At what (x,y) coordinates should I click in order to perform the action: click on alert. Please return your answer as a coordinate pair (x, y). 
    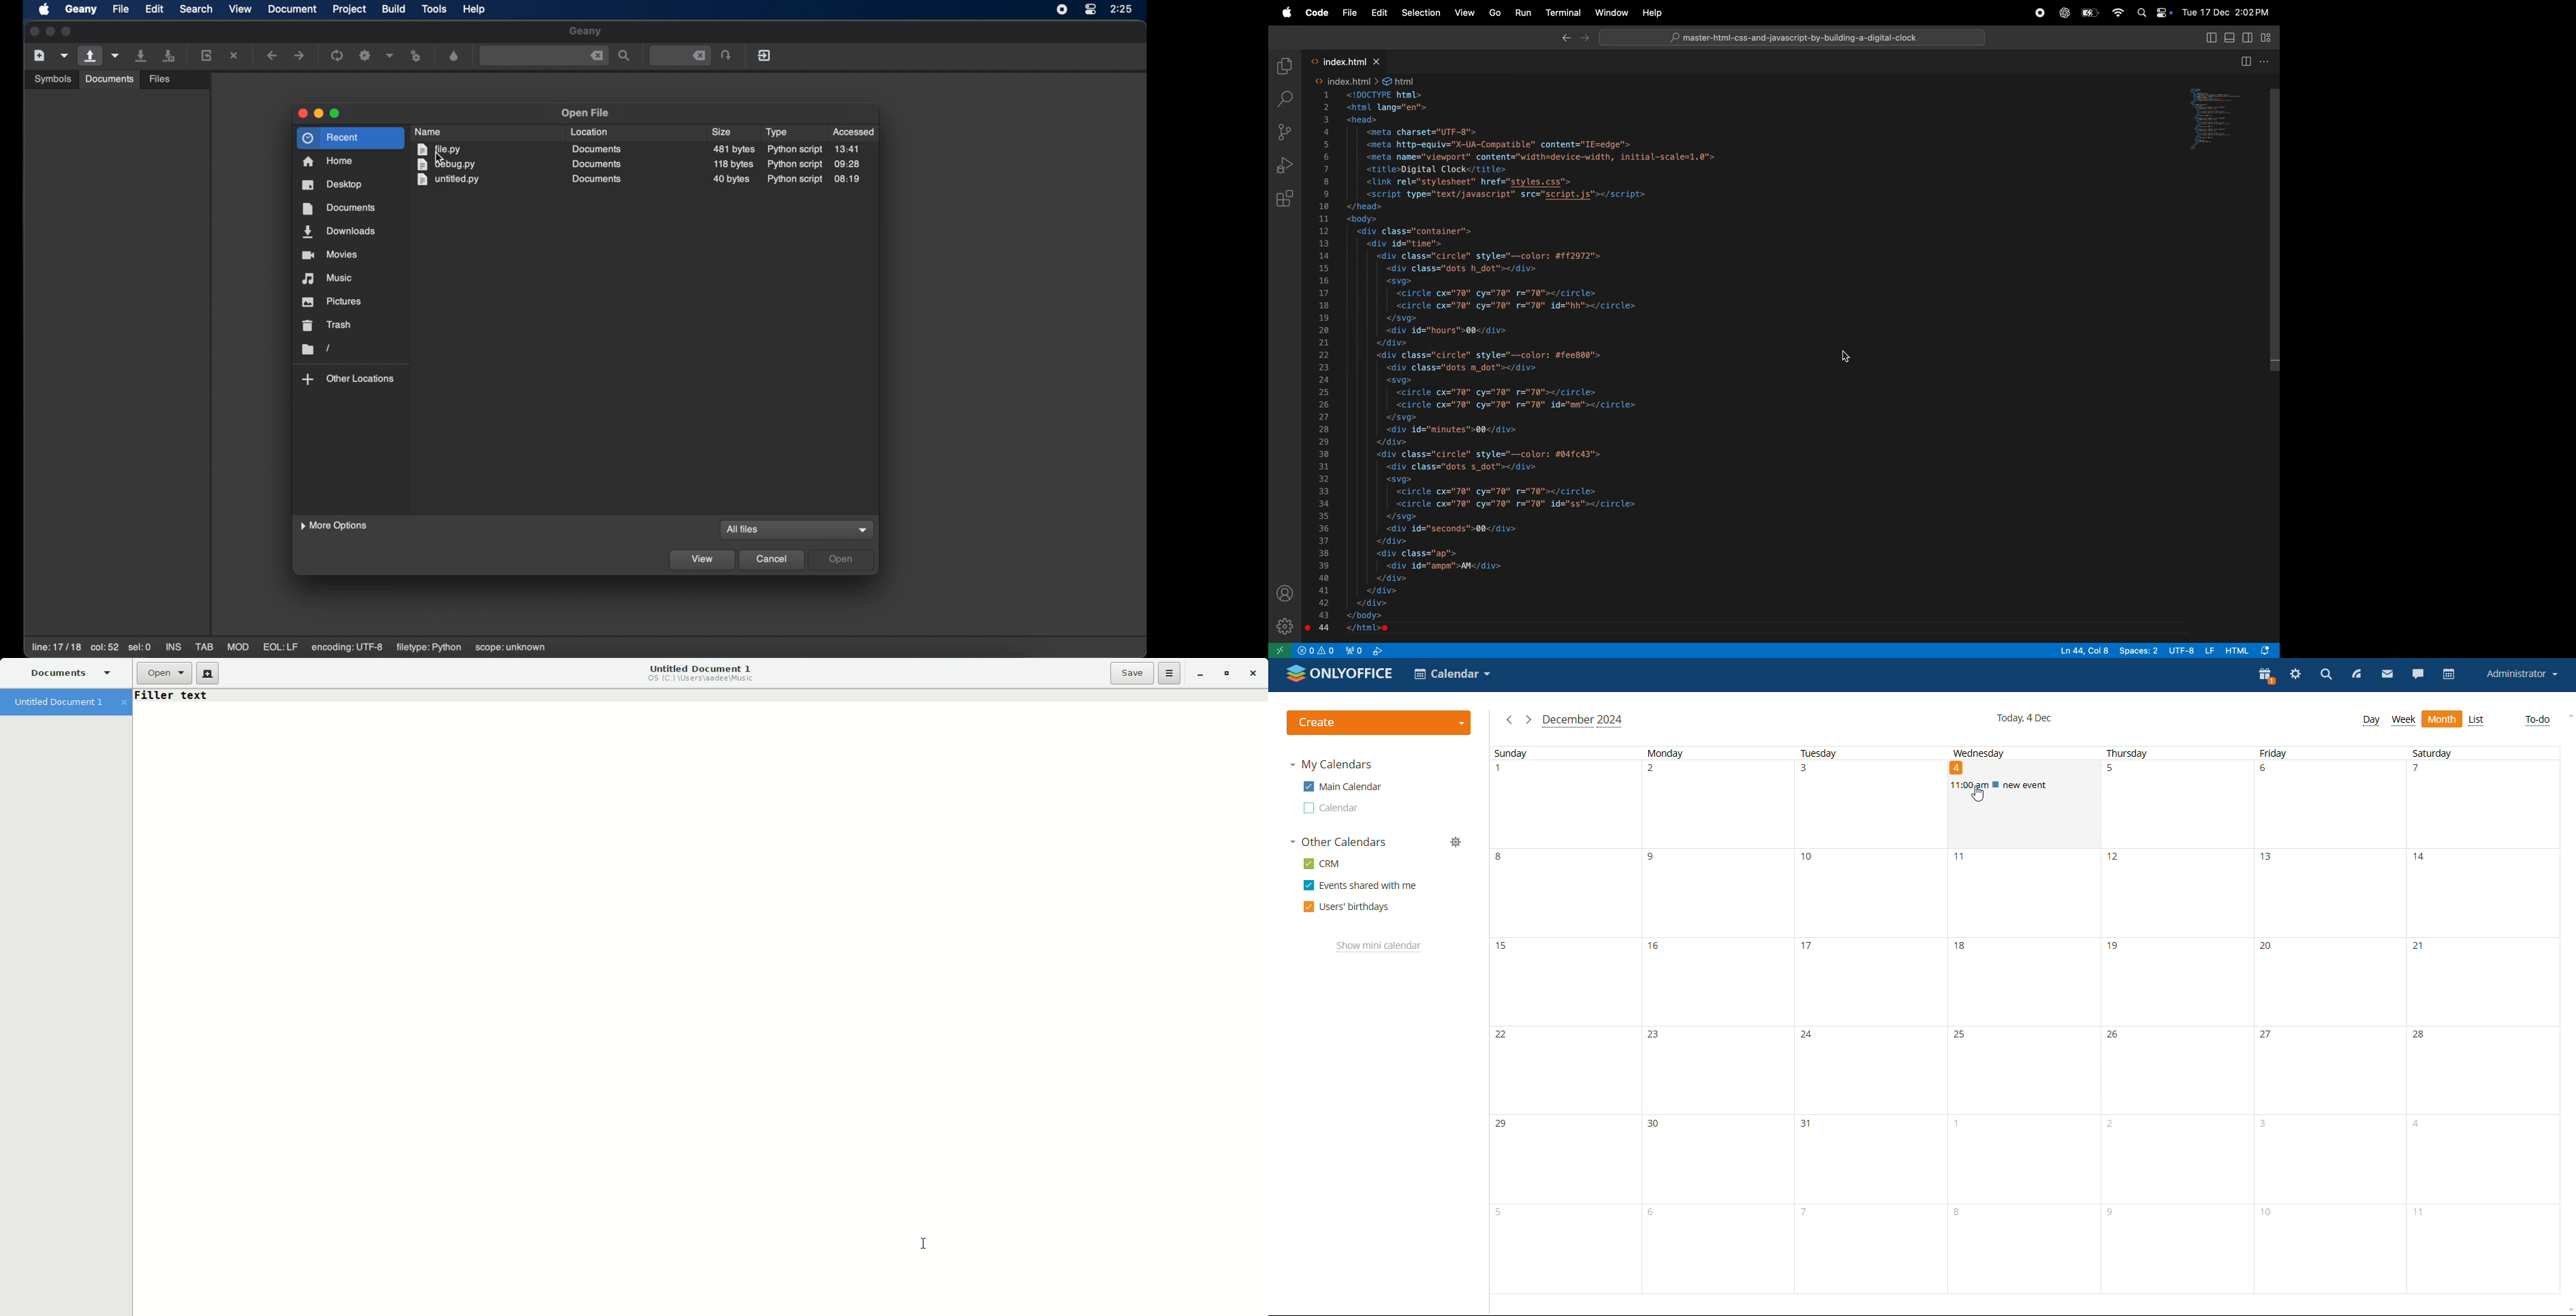
    Looking at the image, I should click on (1328, 649).